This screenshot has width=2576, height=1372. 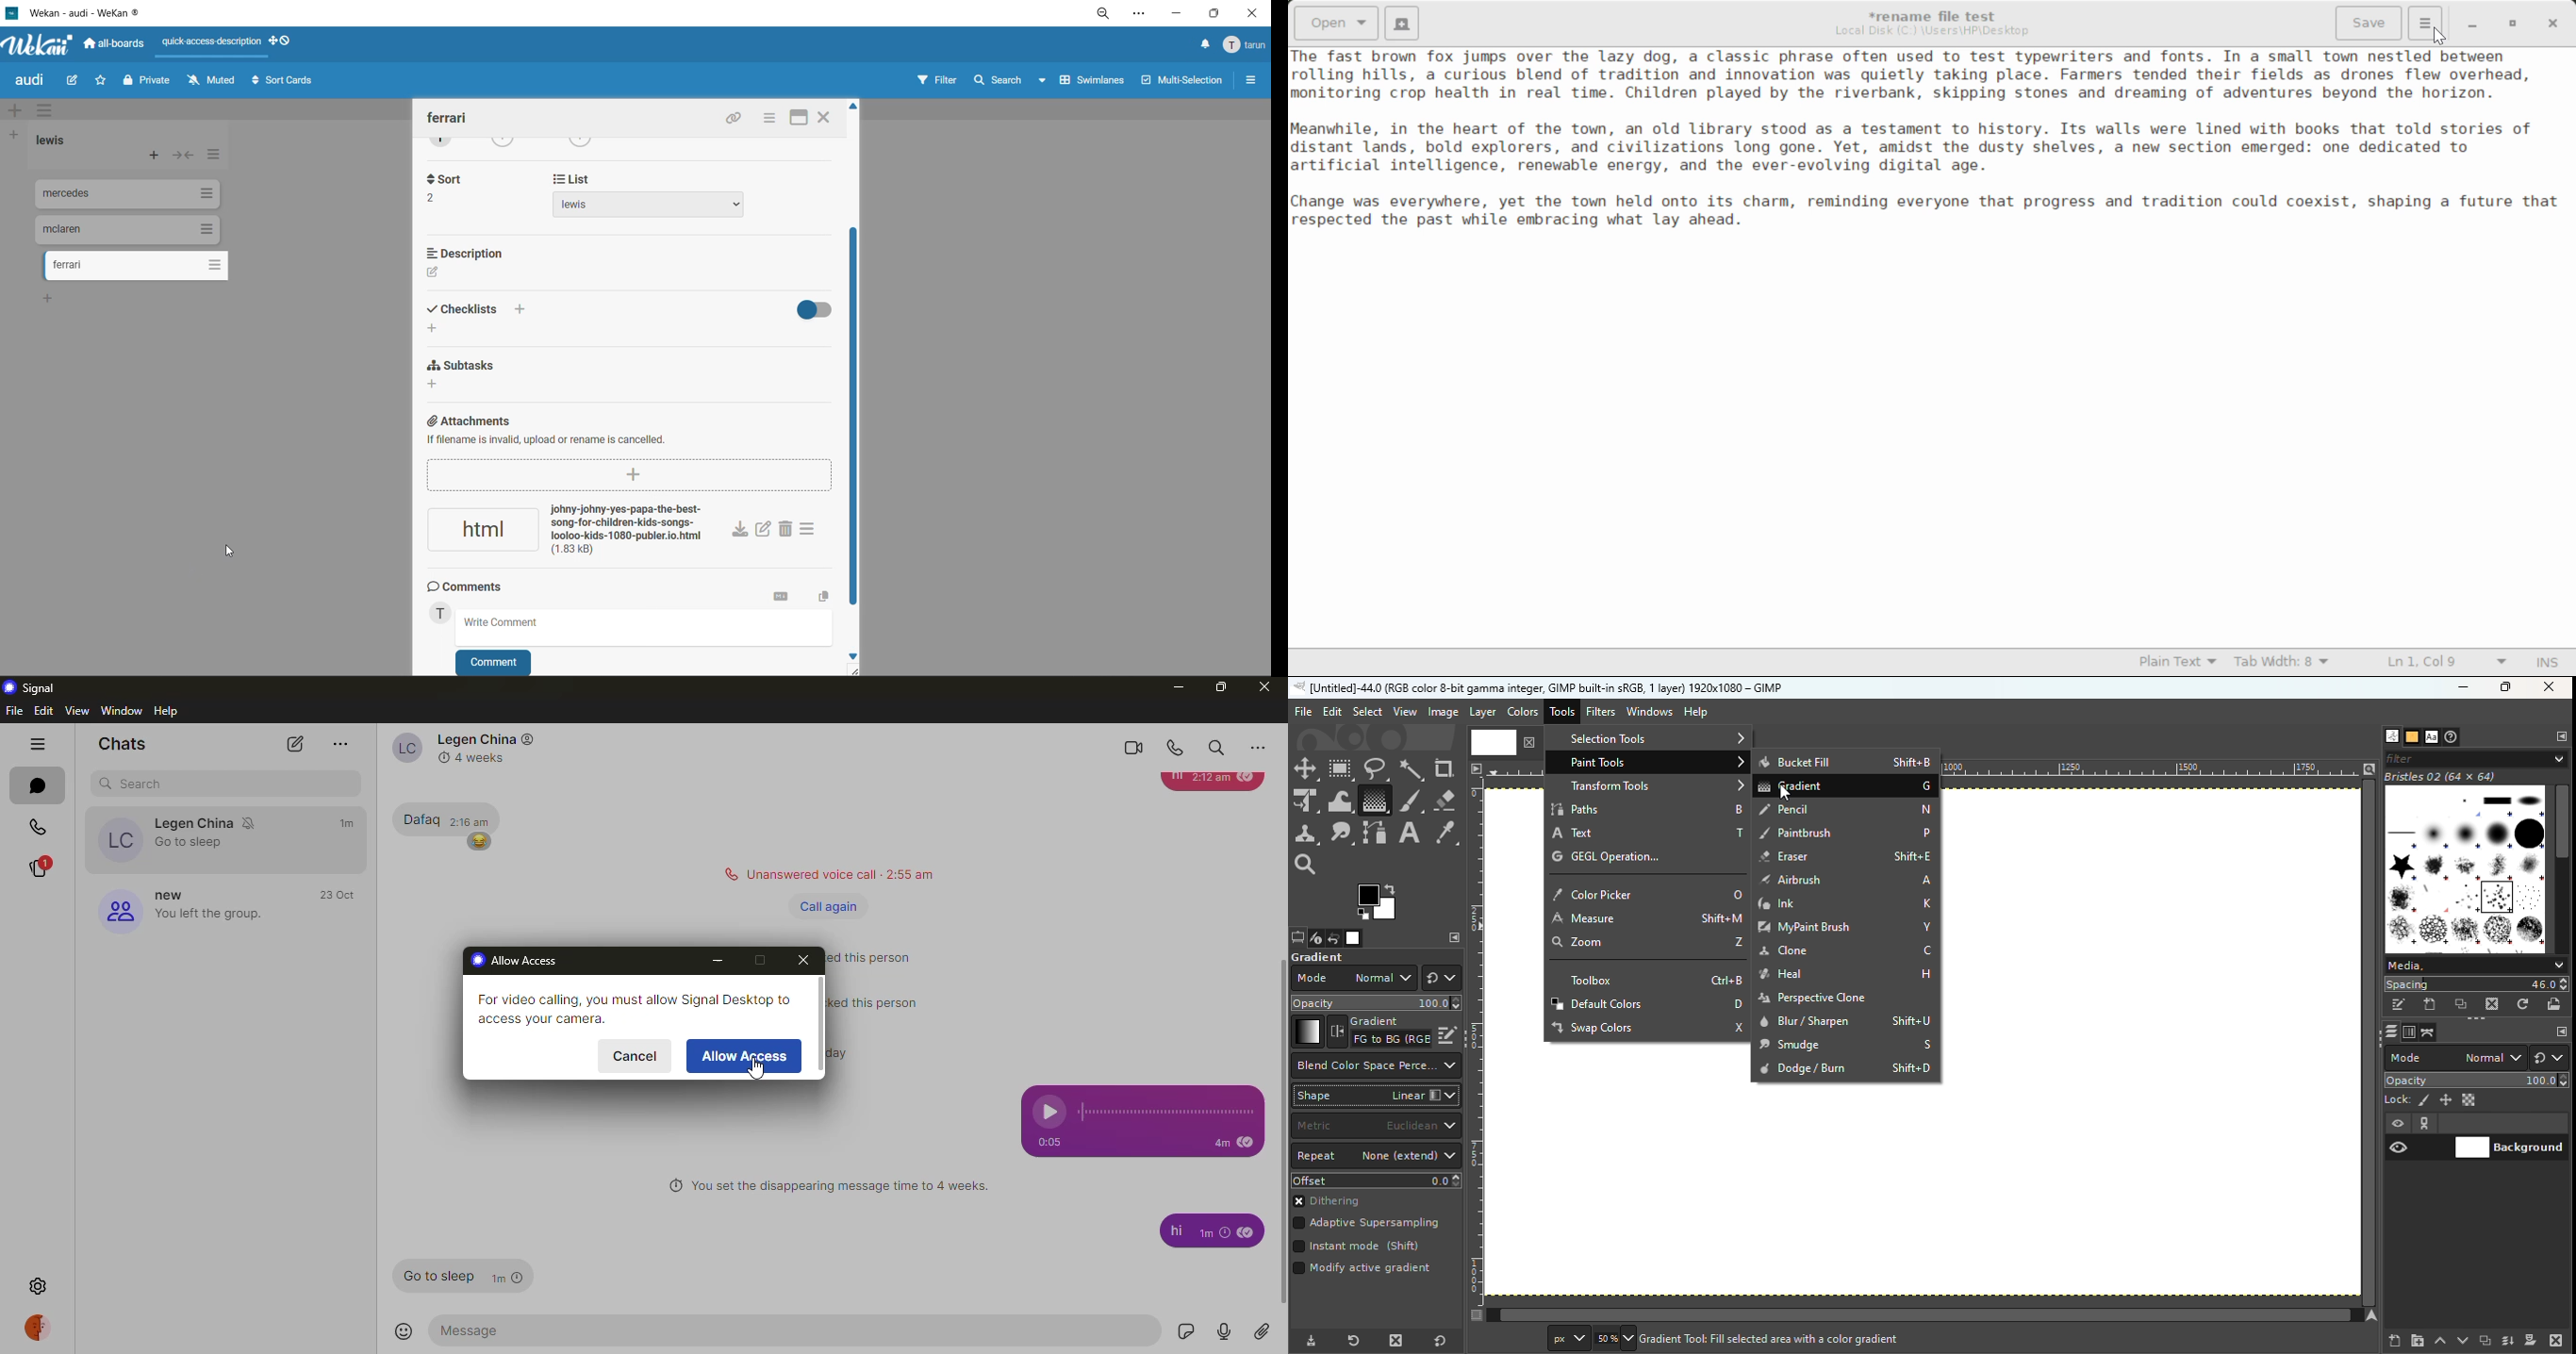 What do you see at coordinates (347, 823) in the screenshot?
I see `time` at bounding box center [347, 823].